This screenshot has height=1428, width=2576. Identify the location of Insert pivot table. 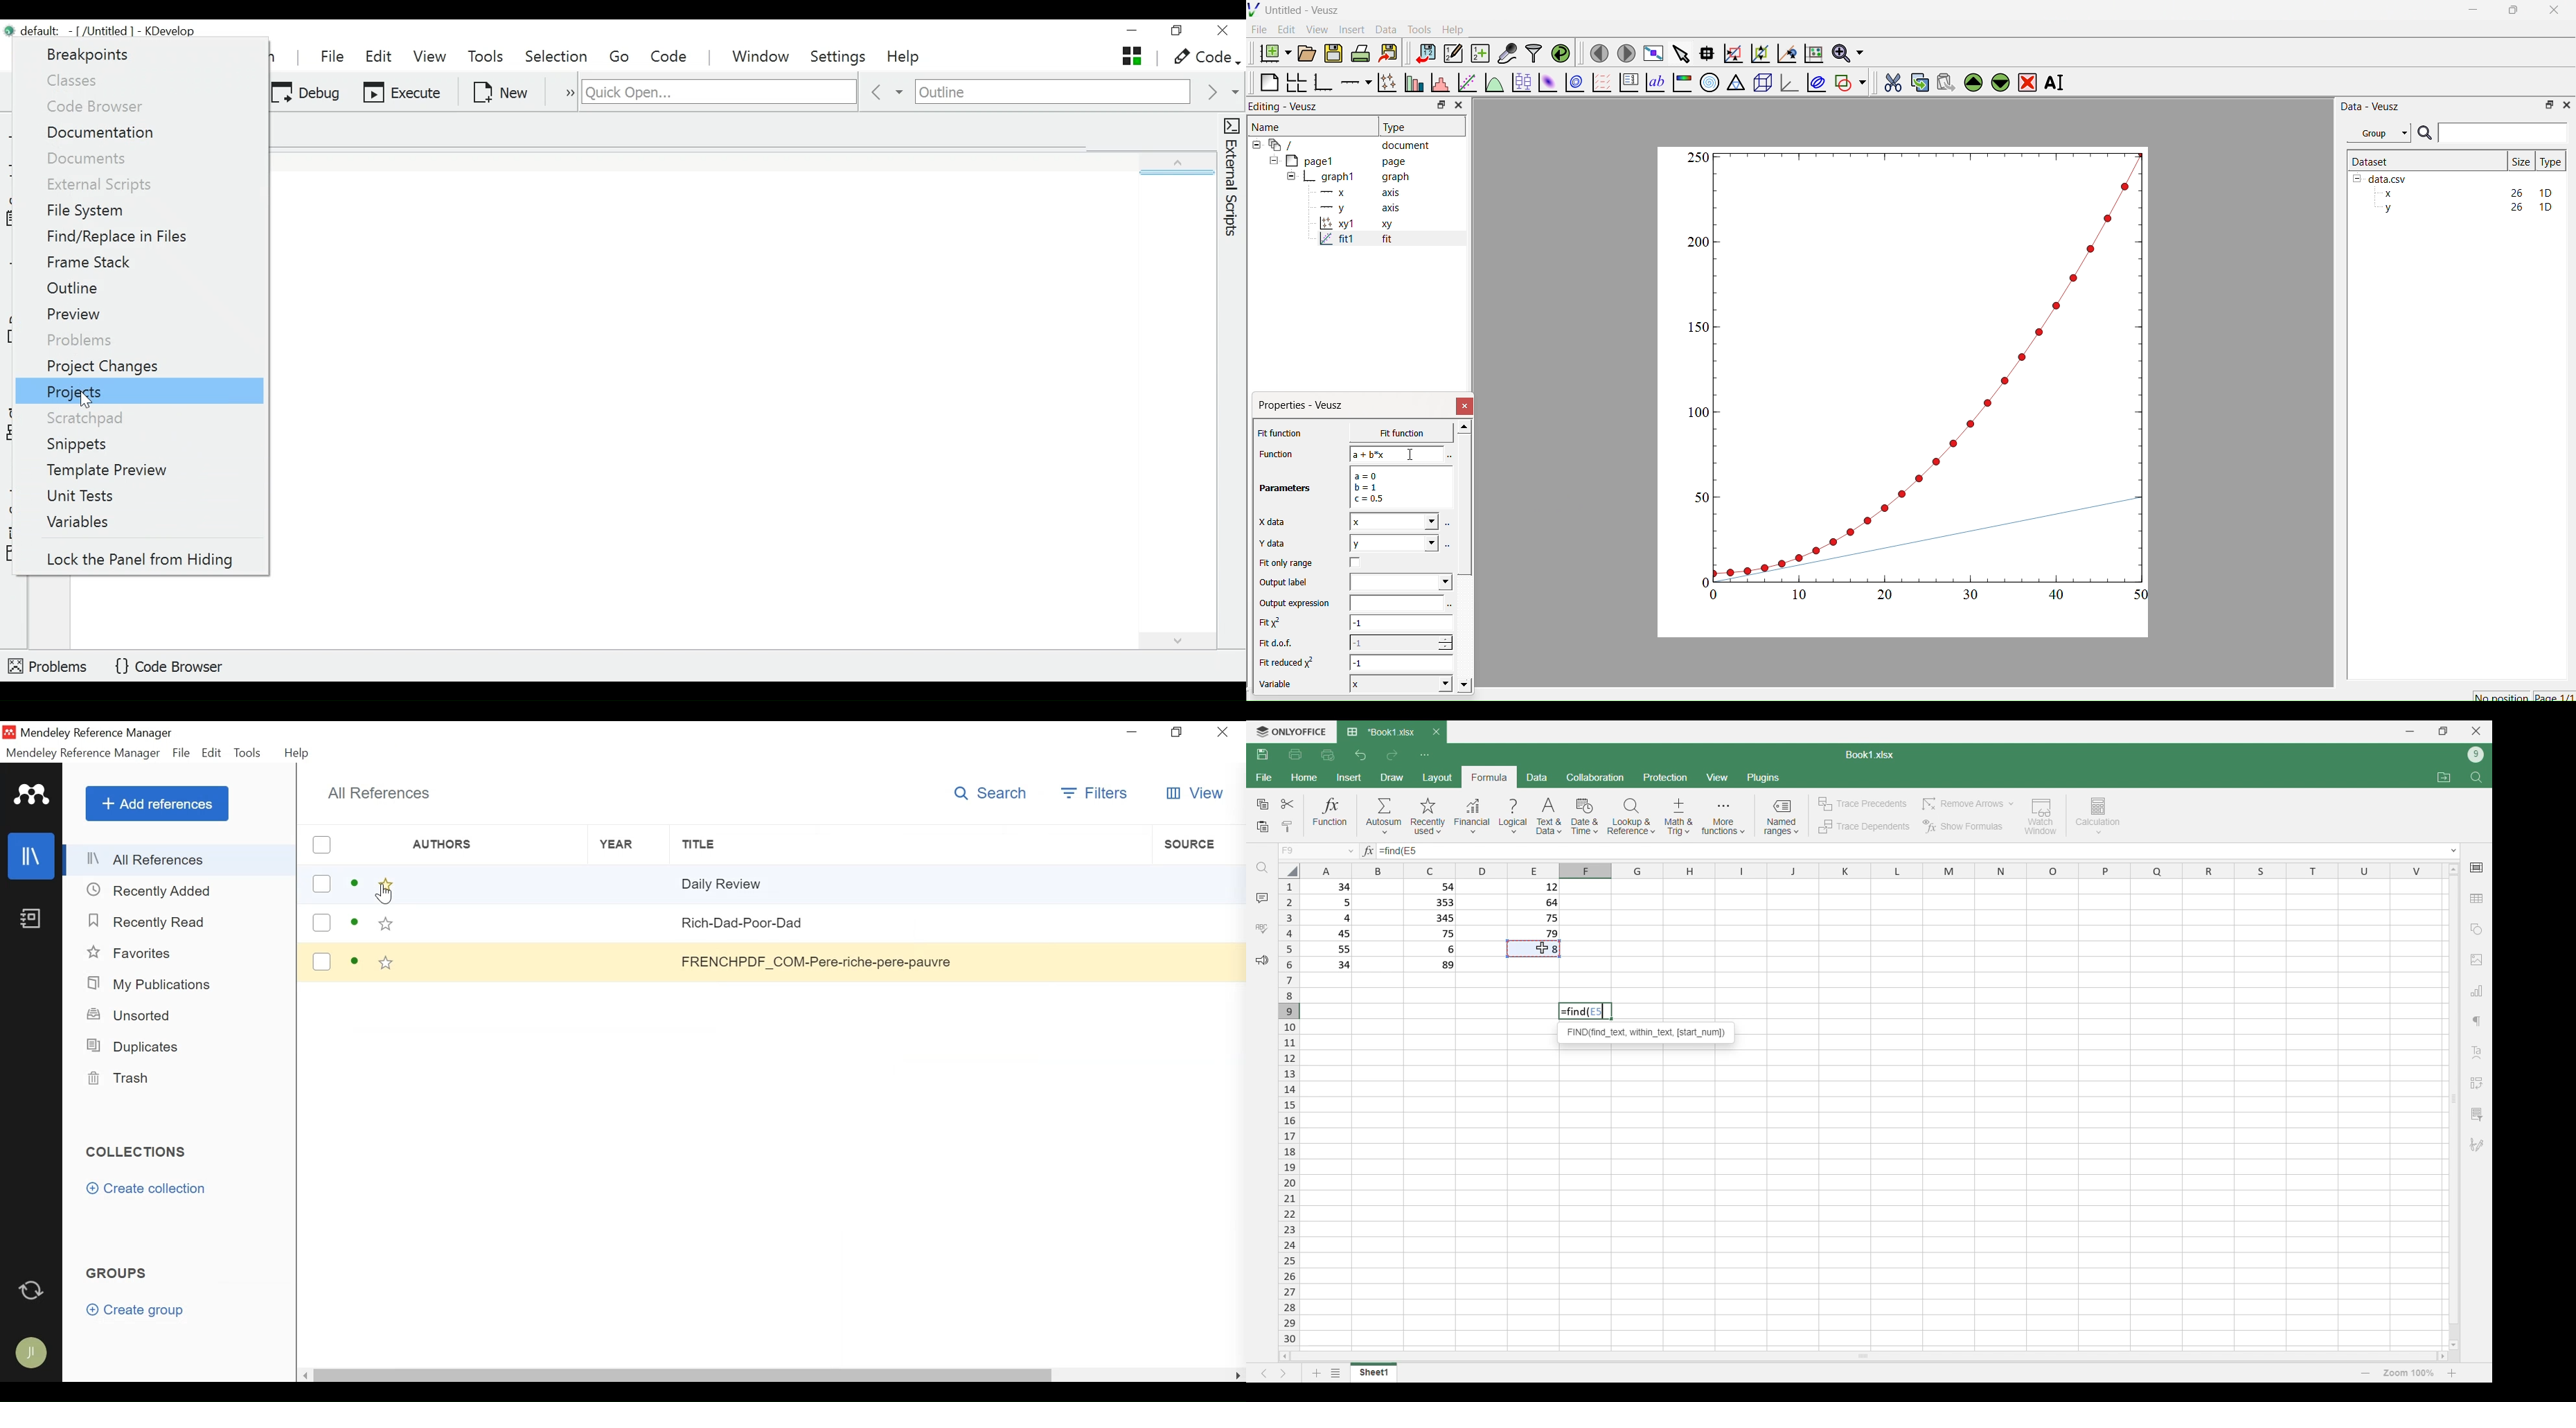
(2476, 1083).